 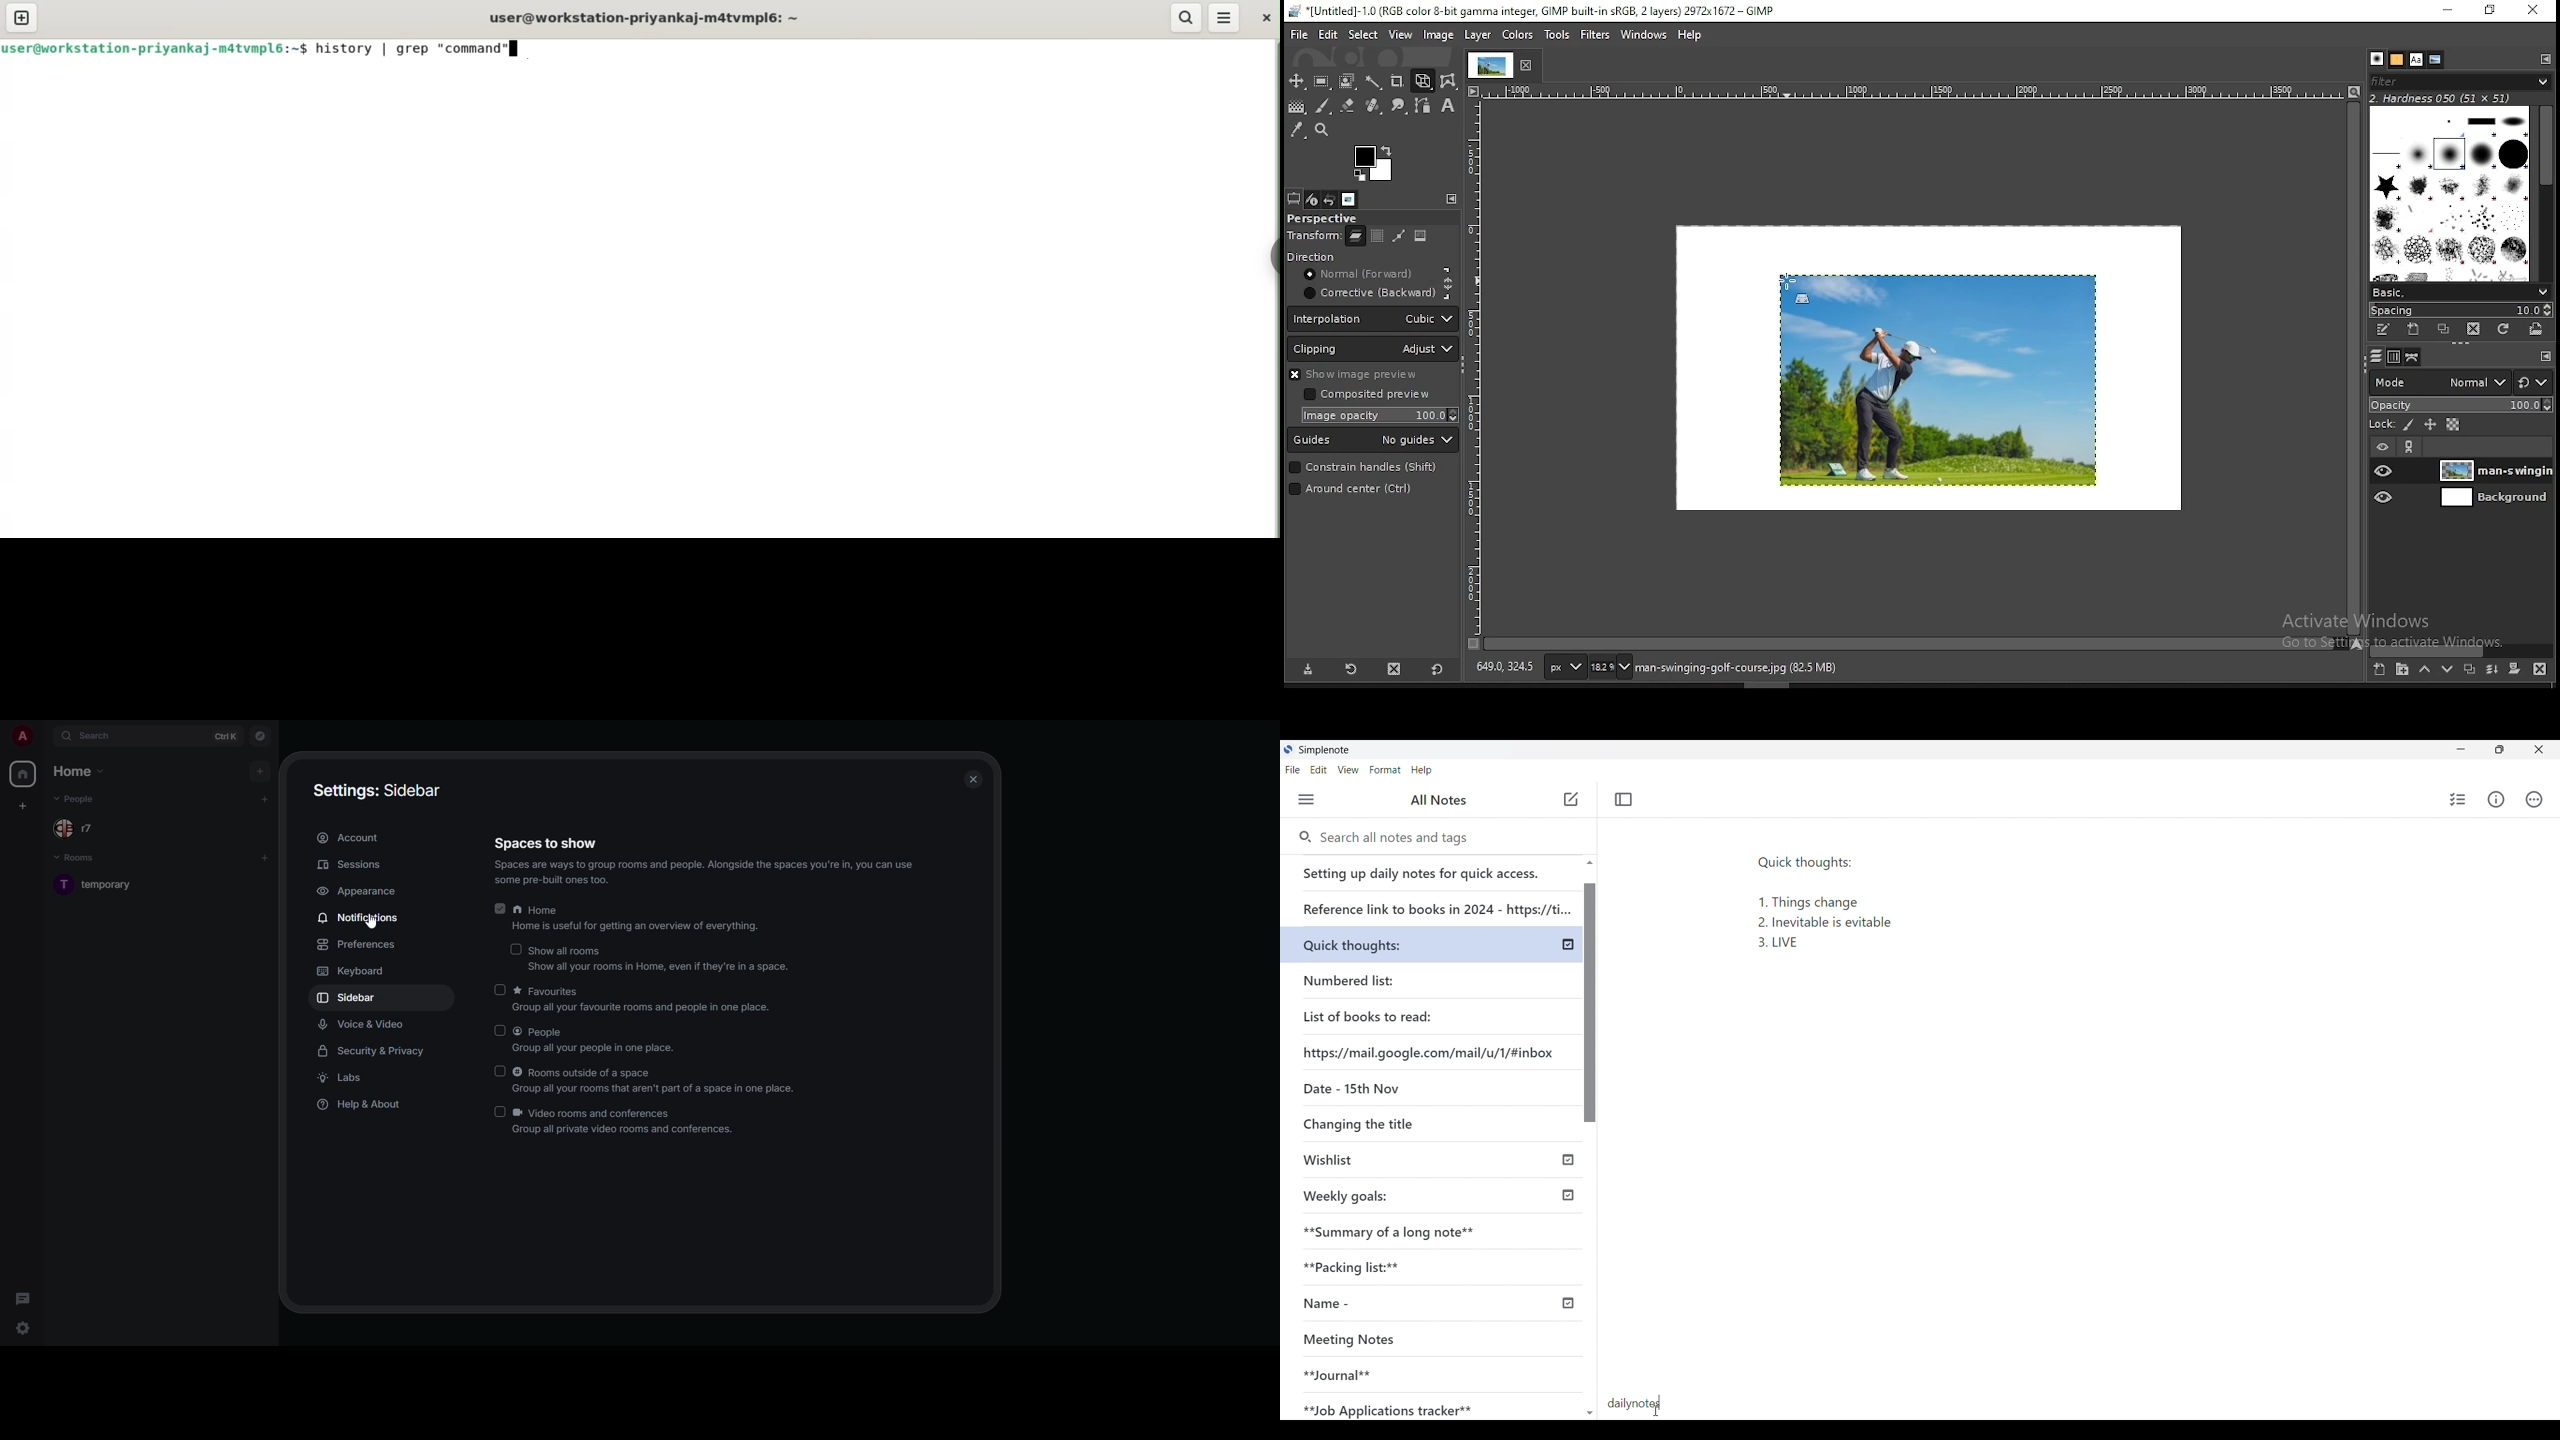 What do you see at coordinates (1591, 1144) in the screenshot?
I see `Vertical slide bar` at bounding box center [1591, 1144].